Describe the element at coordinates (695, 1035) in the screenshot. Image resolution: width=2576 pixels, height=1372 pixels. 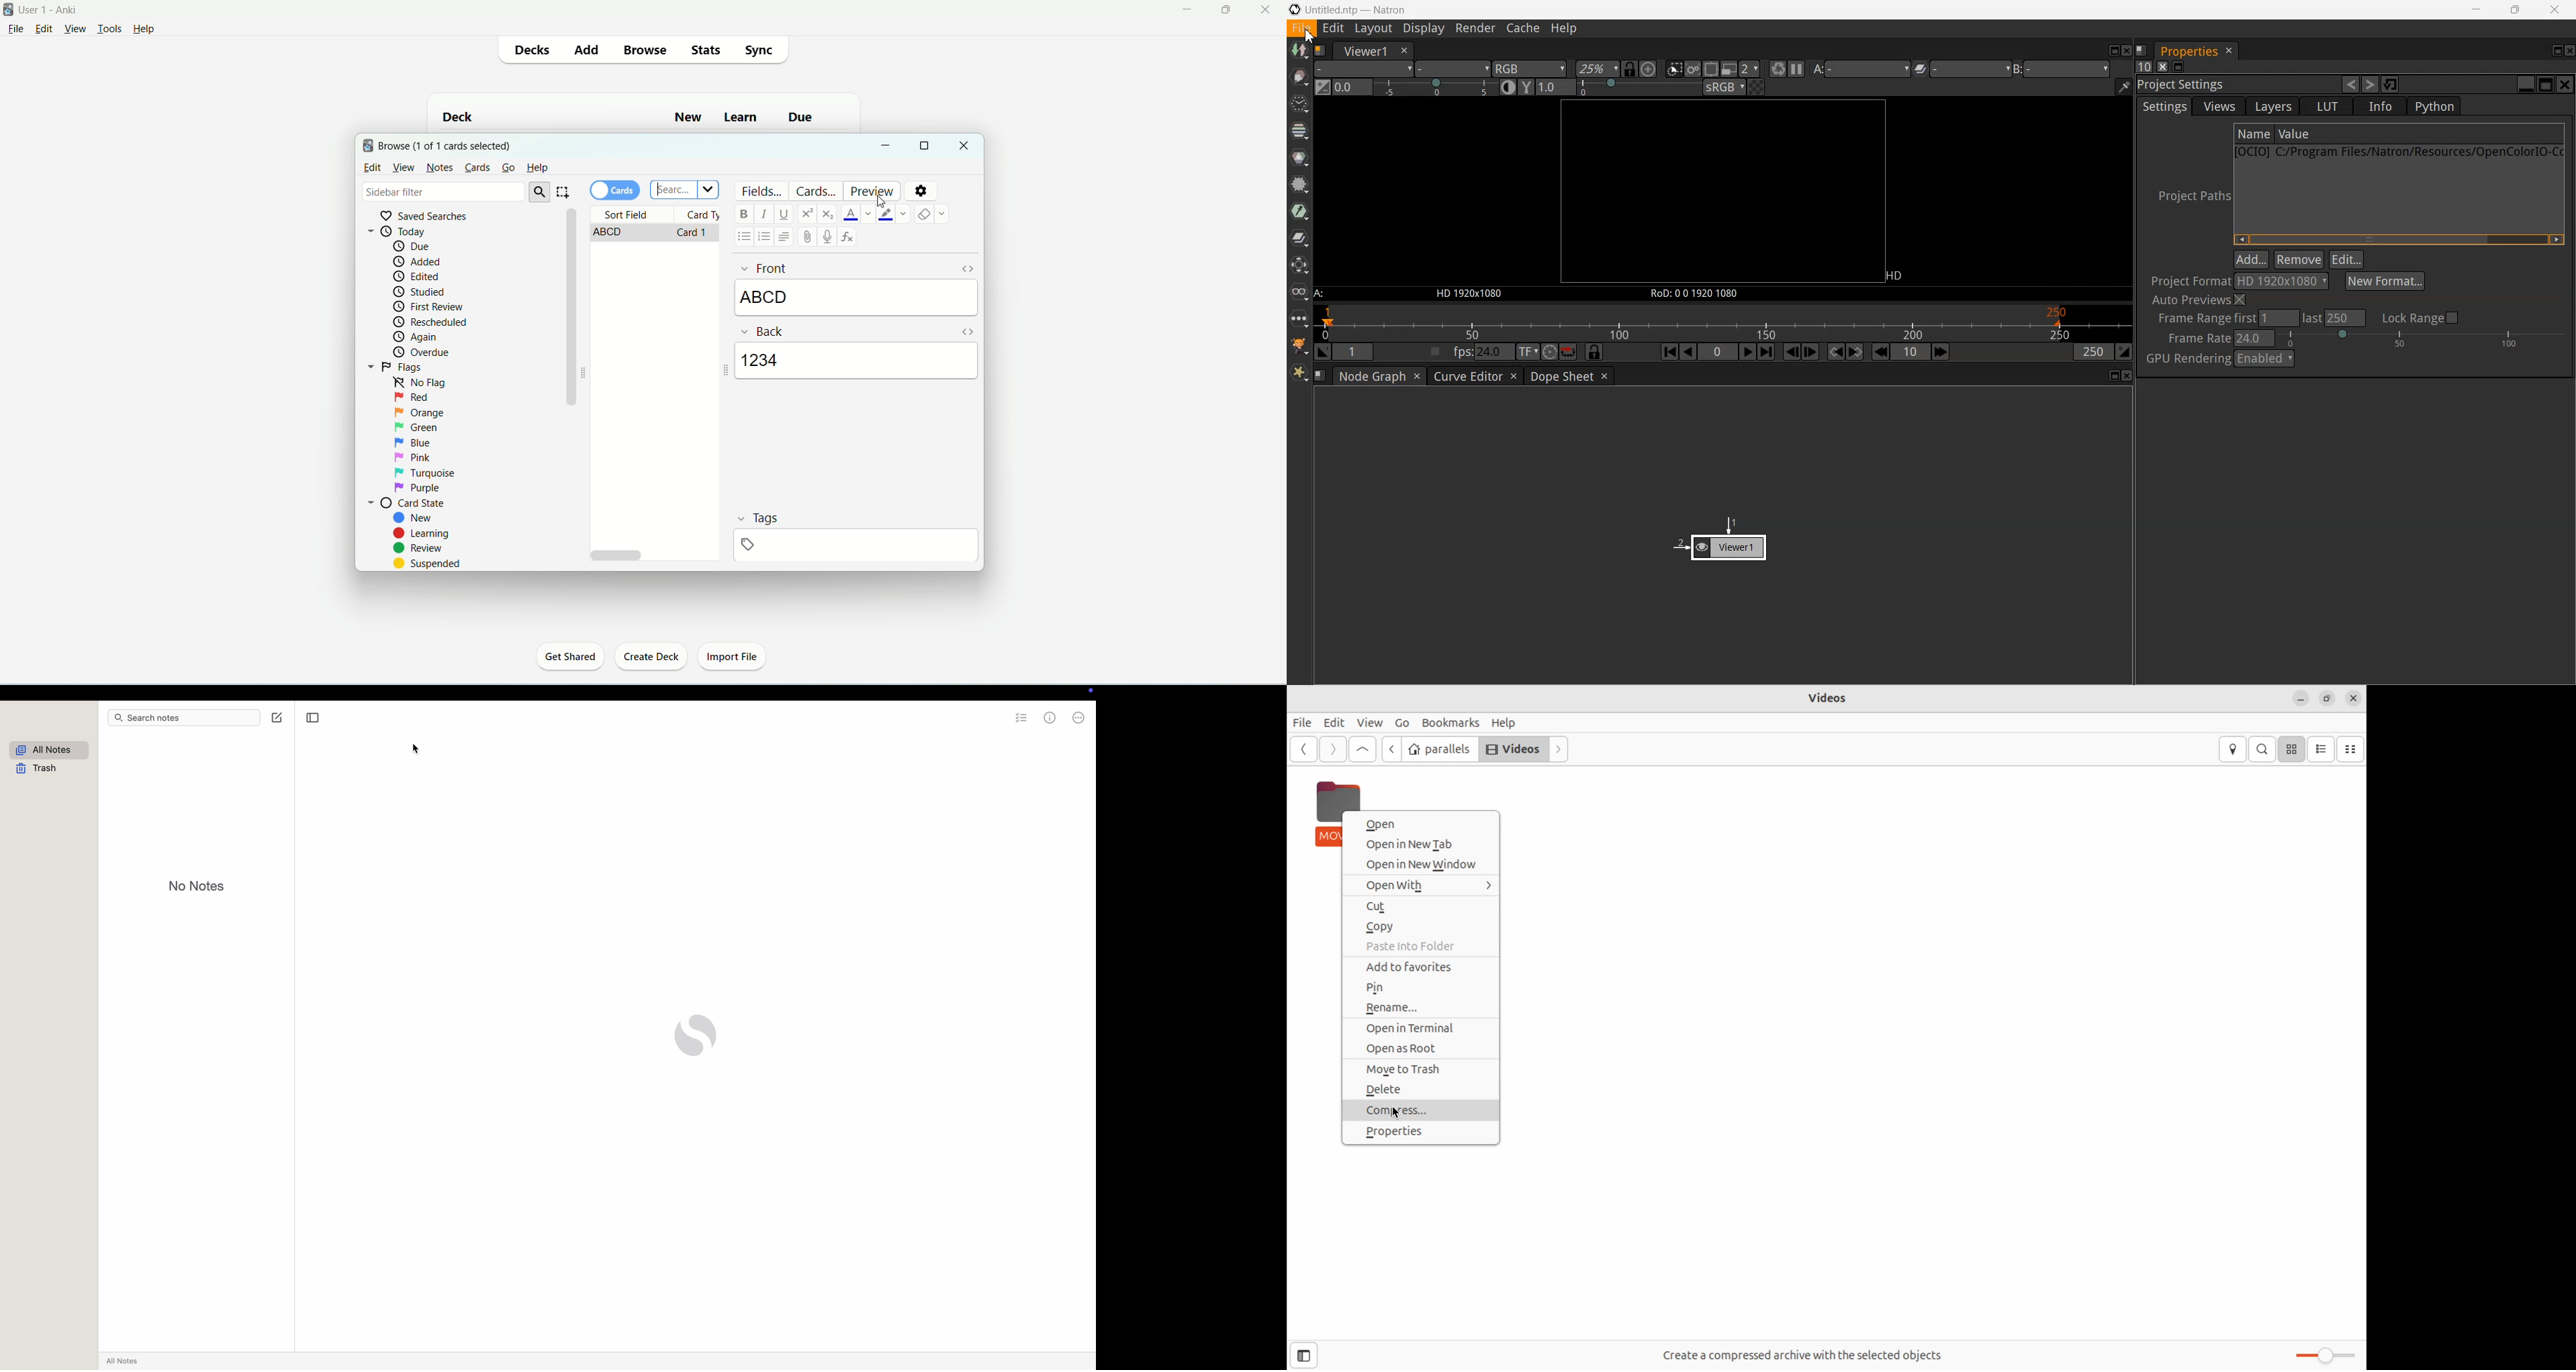
I see `Simplenote logo` at that location.